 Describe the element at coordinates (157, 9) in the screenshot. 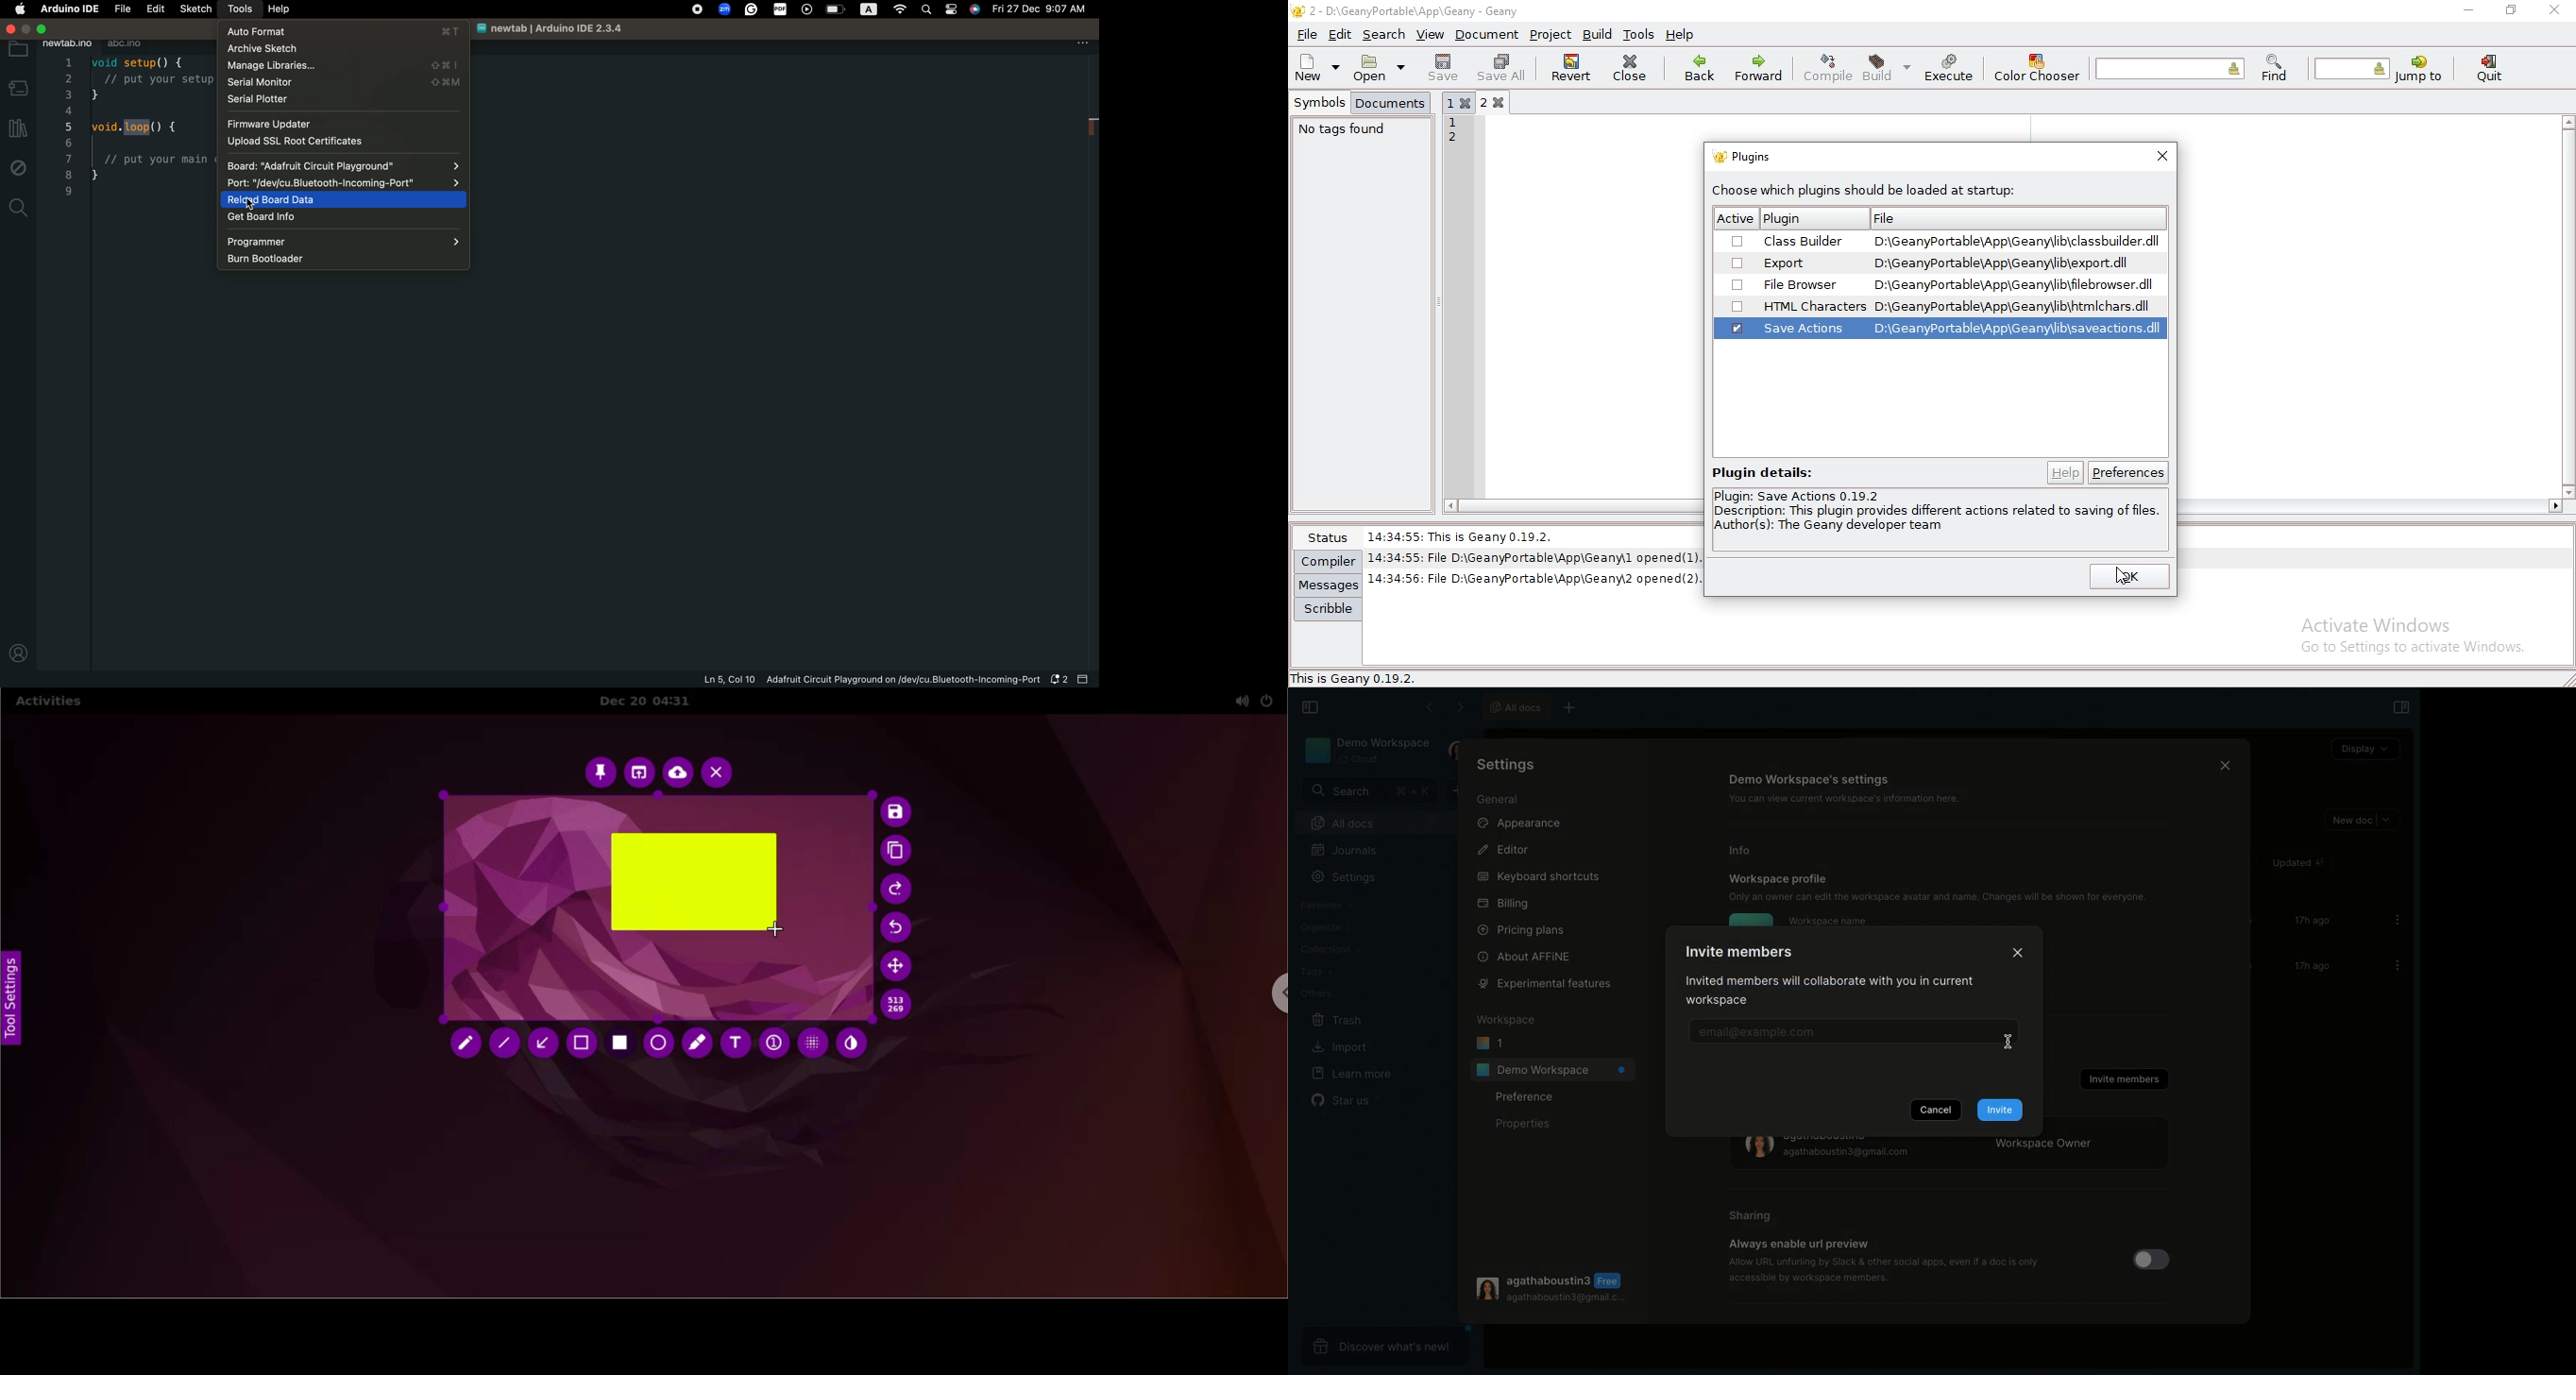

I see `edit` at that location.